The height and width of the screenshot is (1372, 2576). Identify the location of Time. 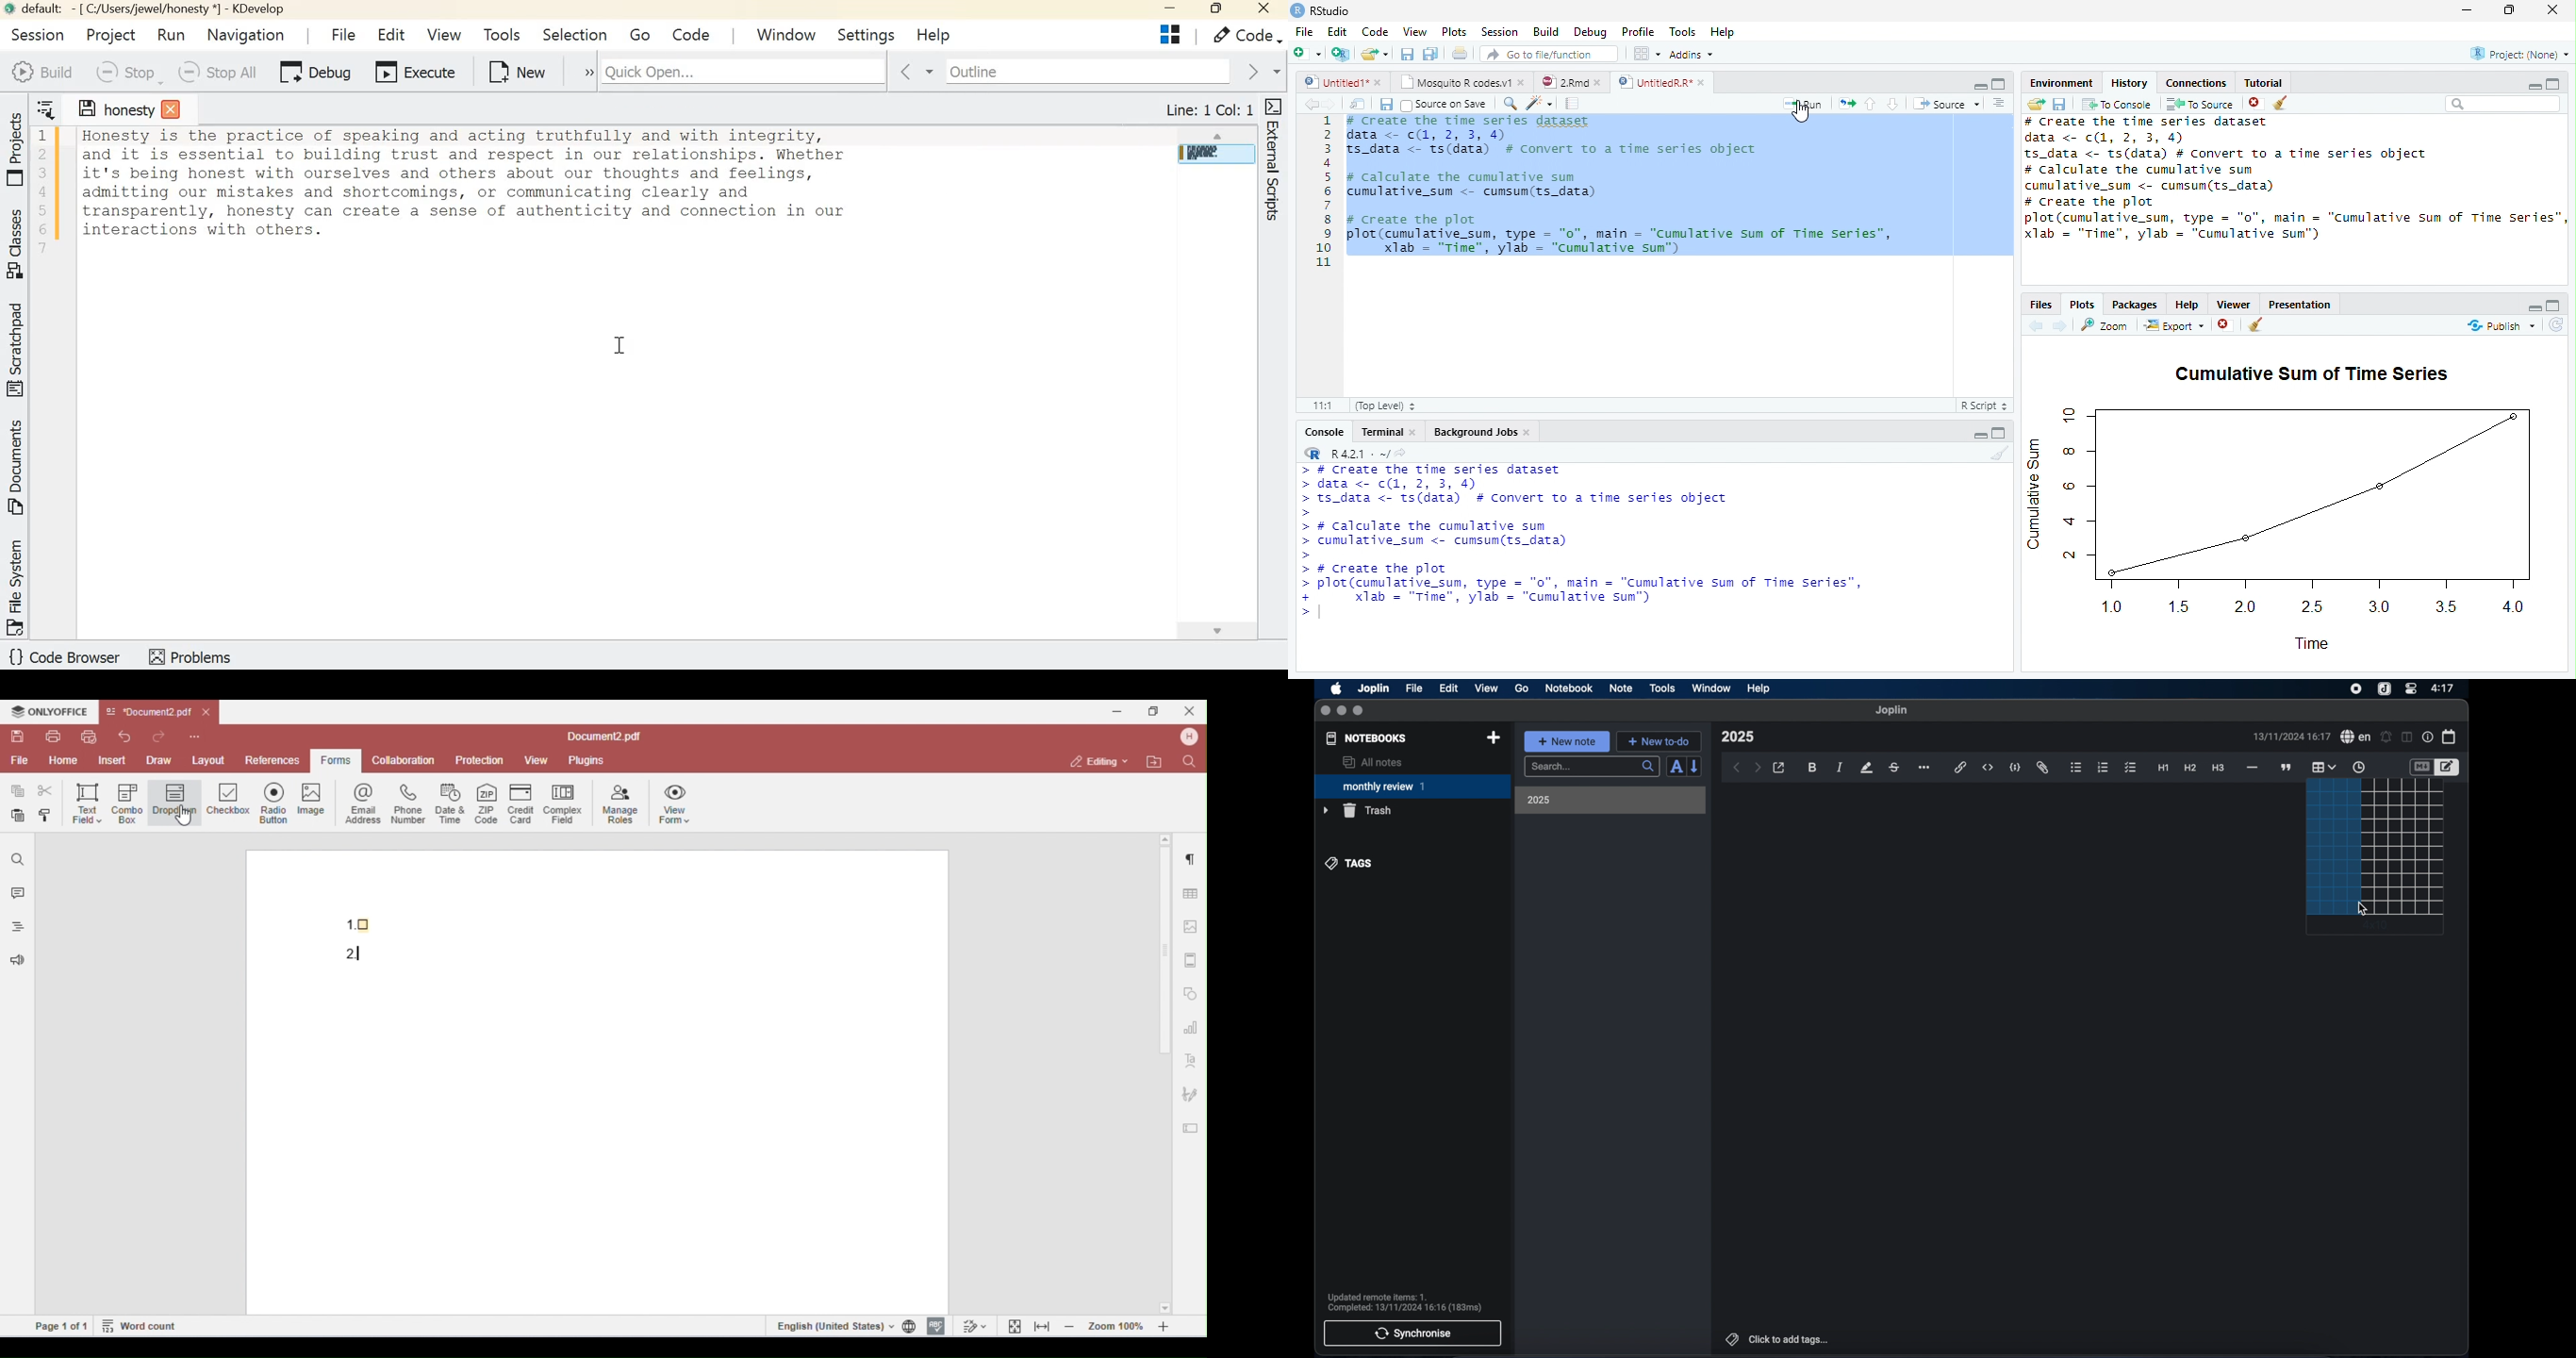
(2331, 646).